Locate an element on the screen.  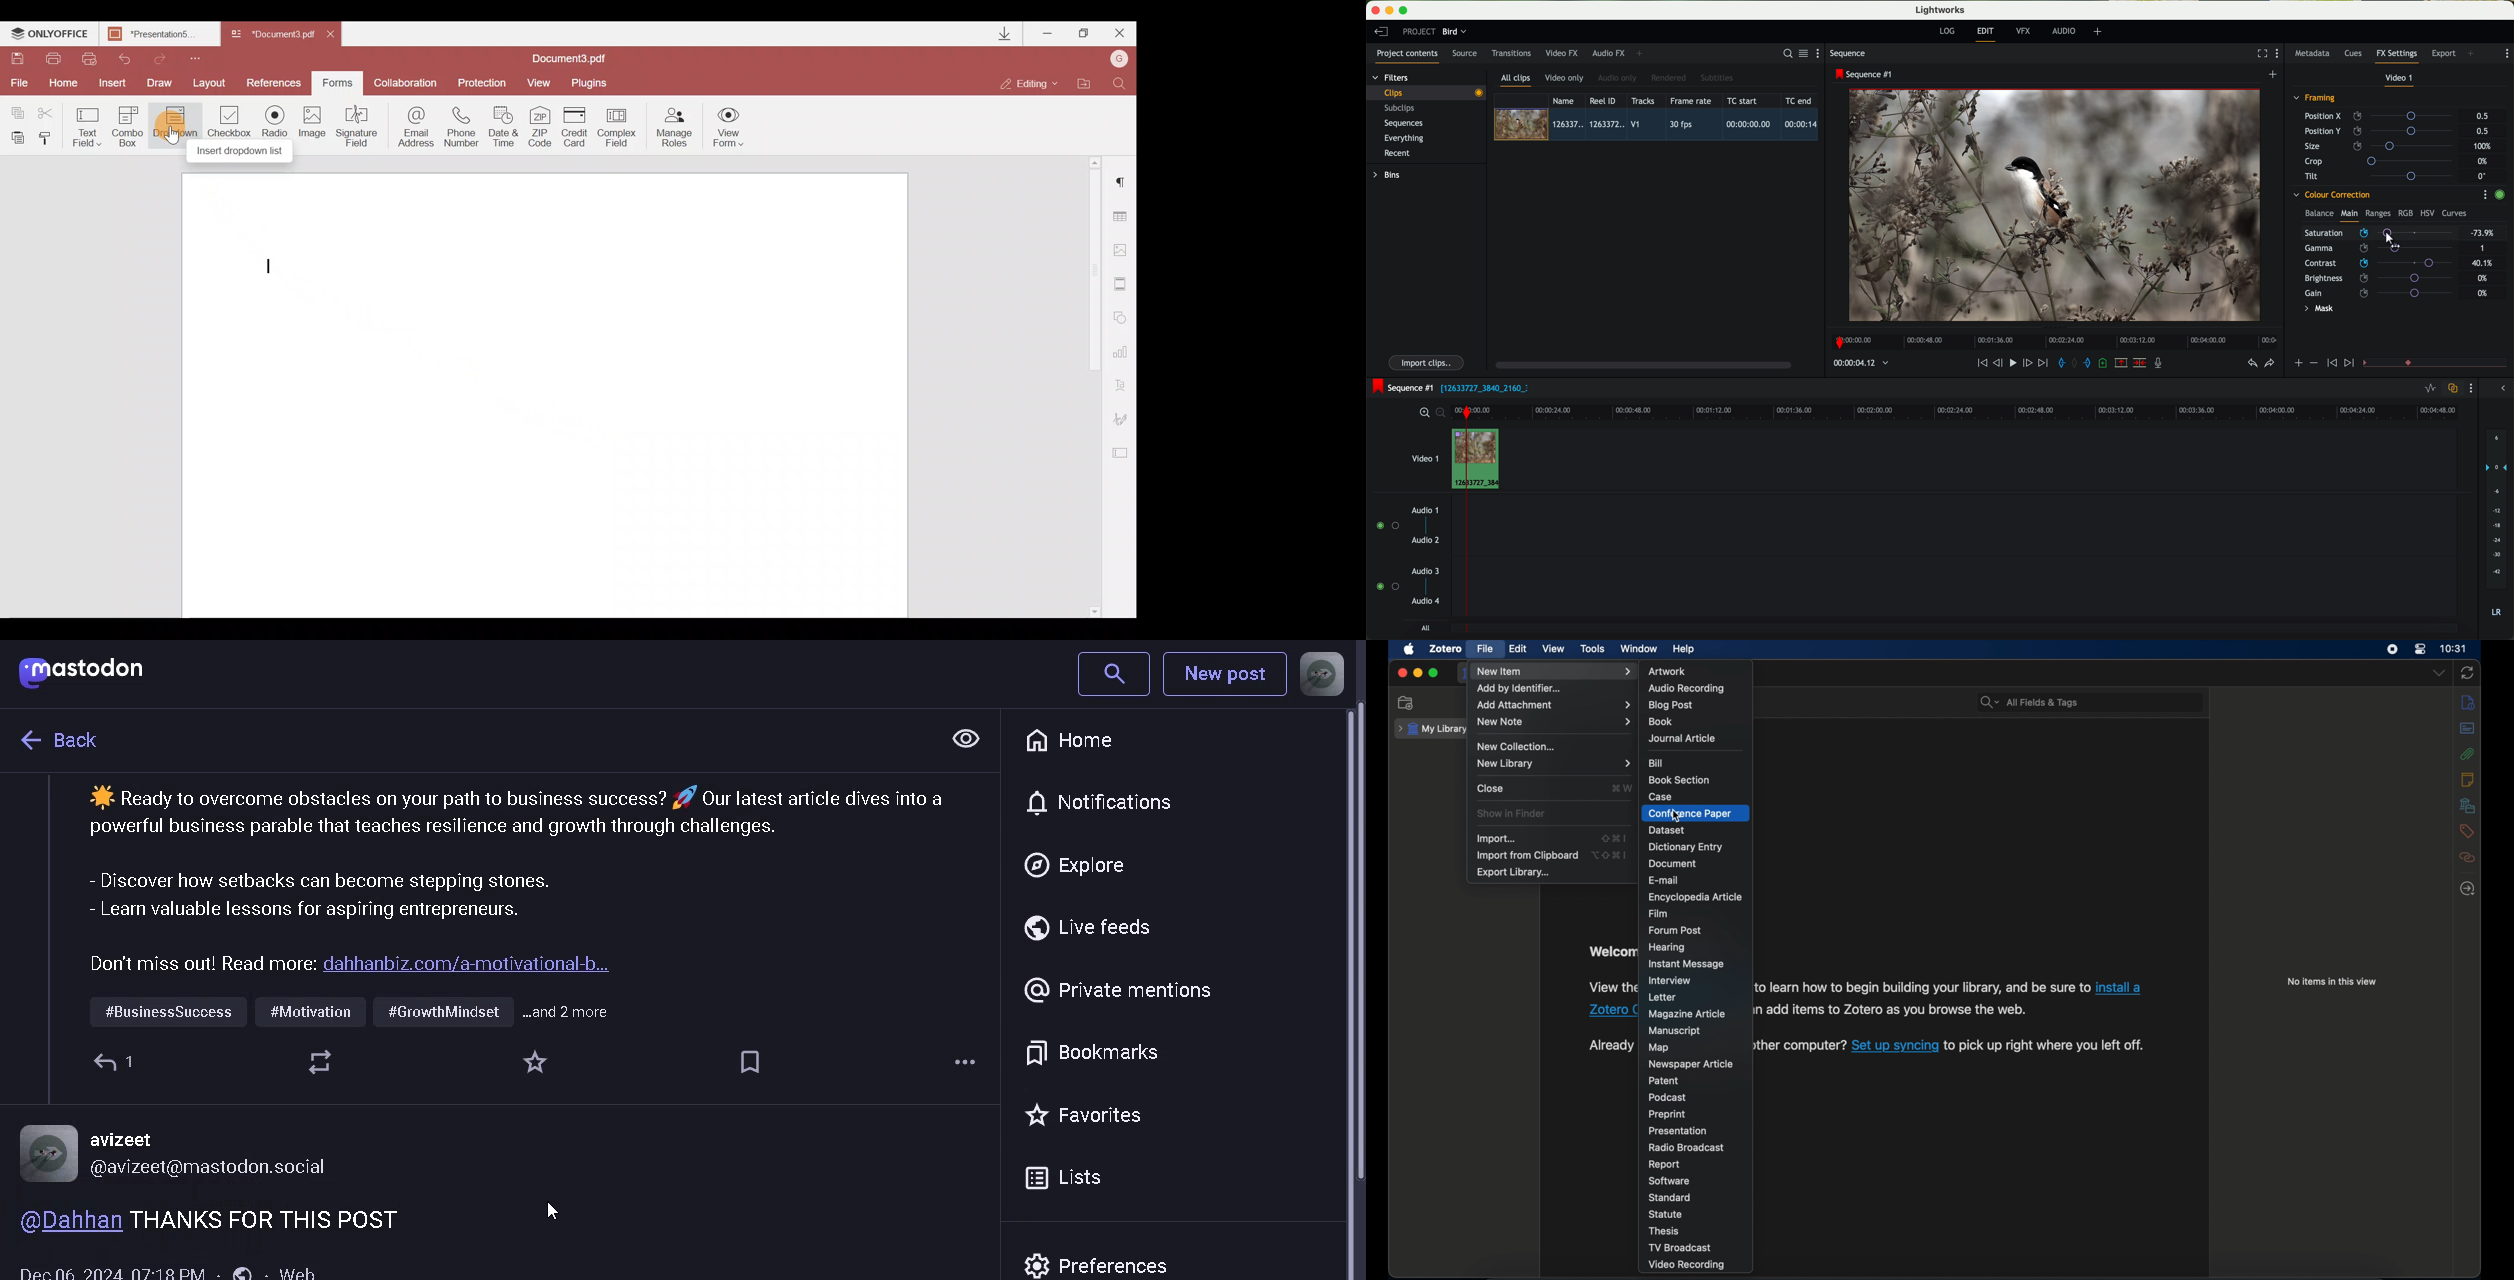
source is located at coordinates (1465, 54).